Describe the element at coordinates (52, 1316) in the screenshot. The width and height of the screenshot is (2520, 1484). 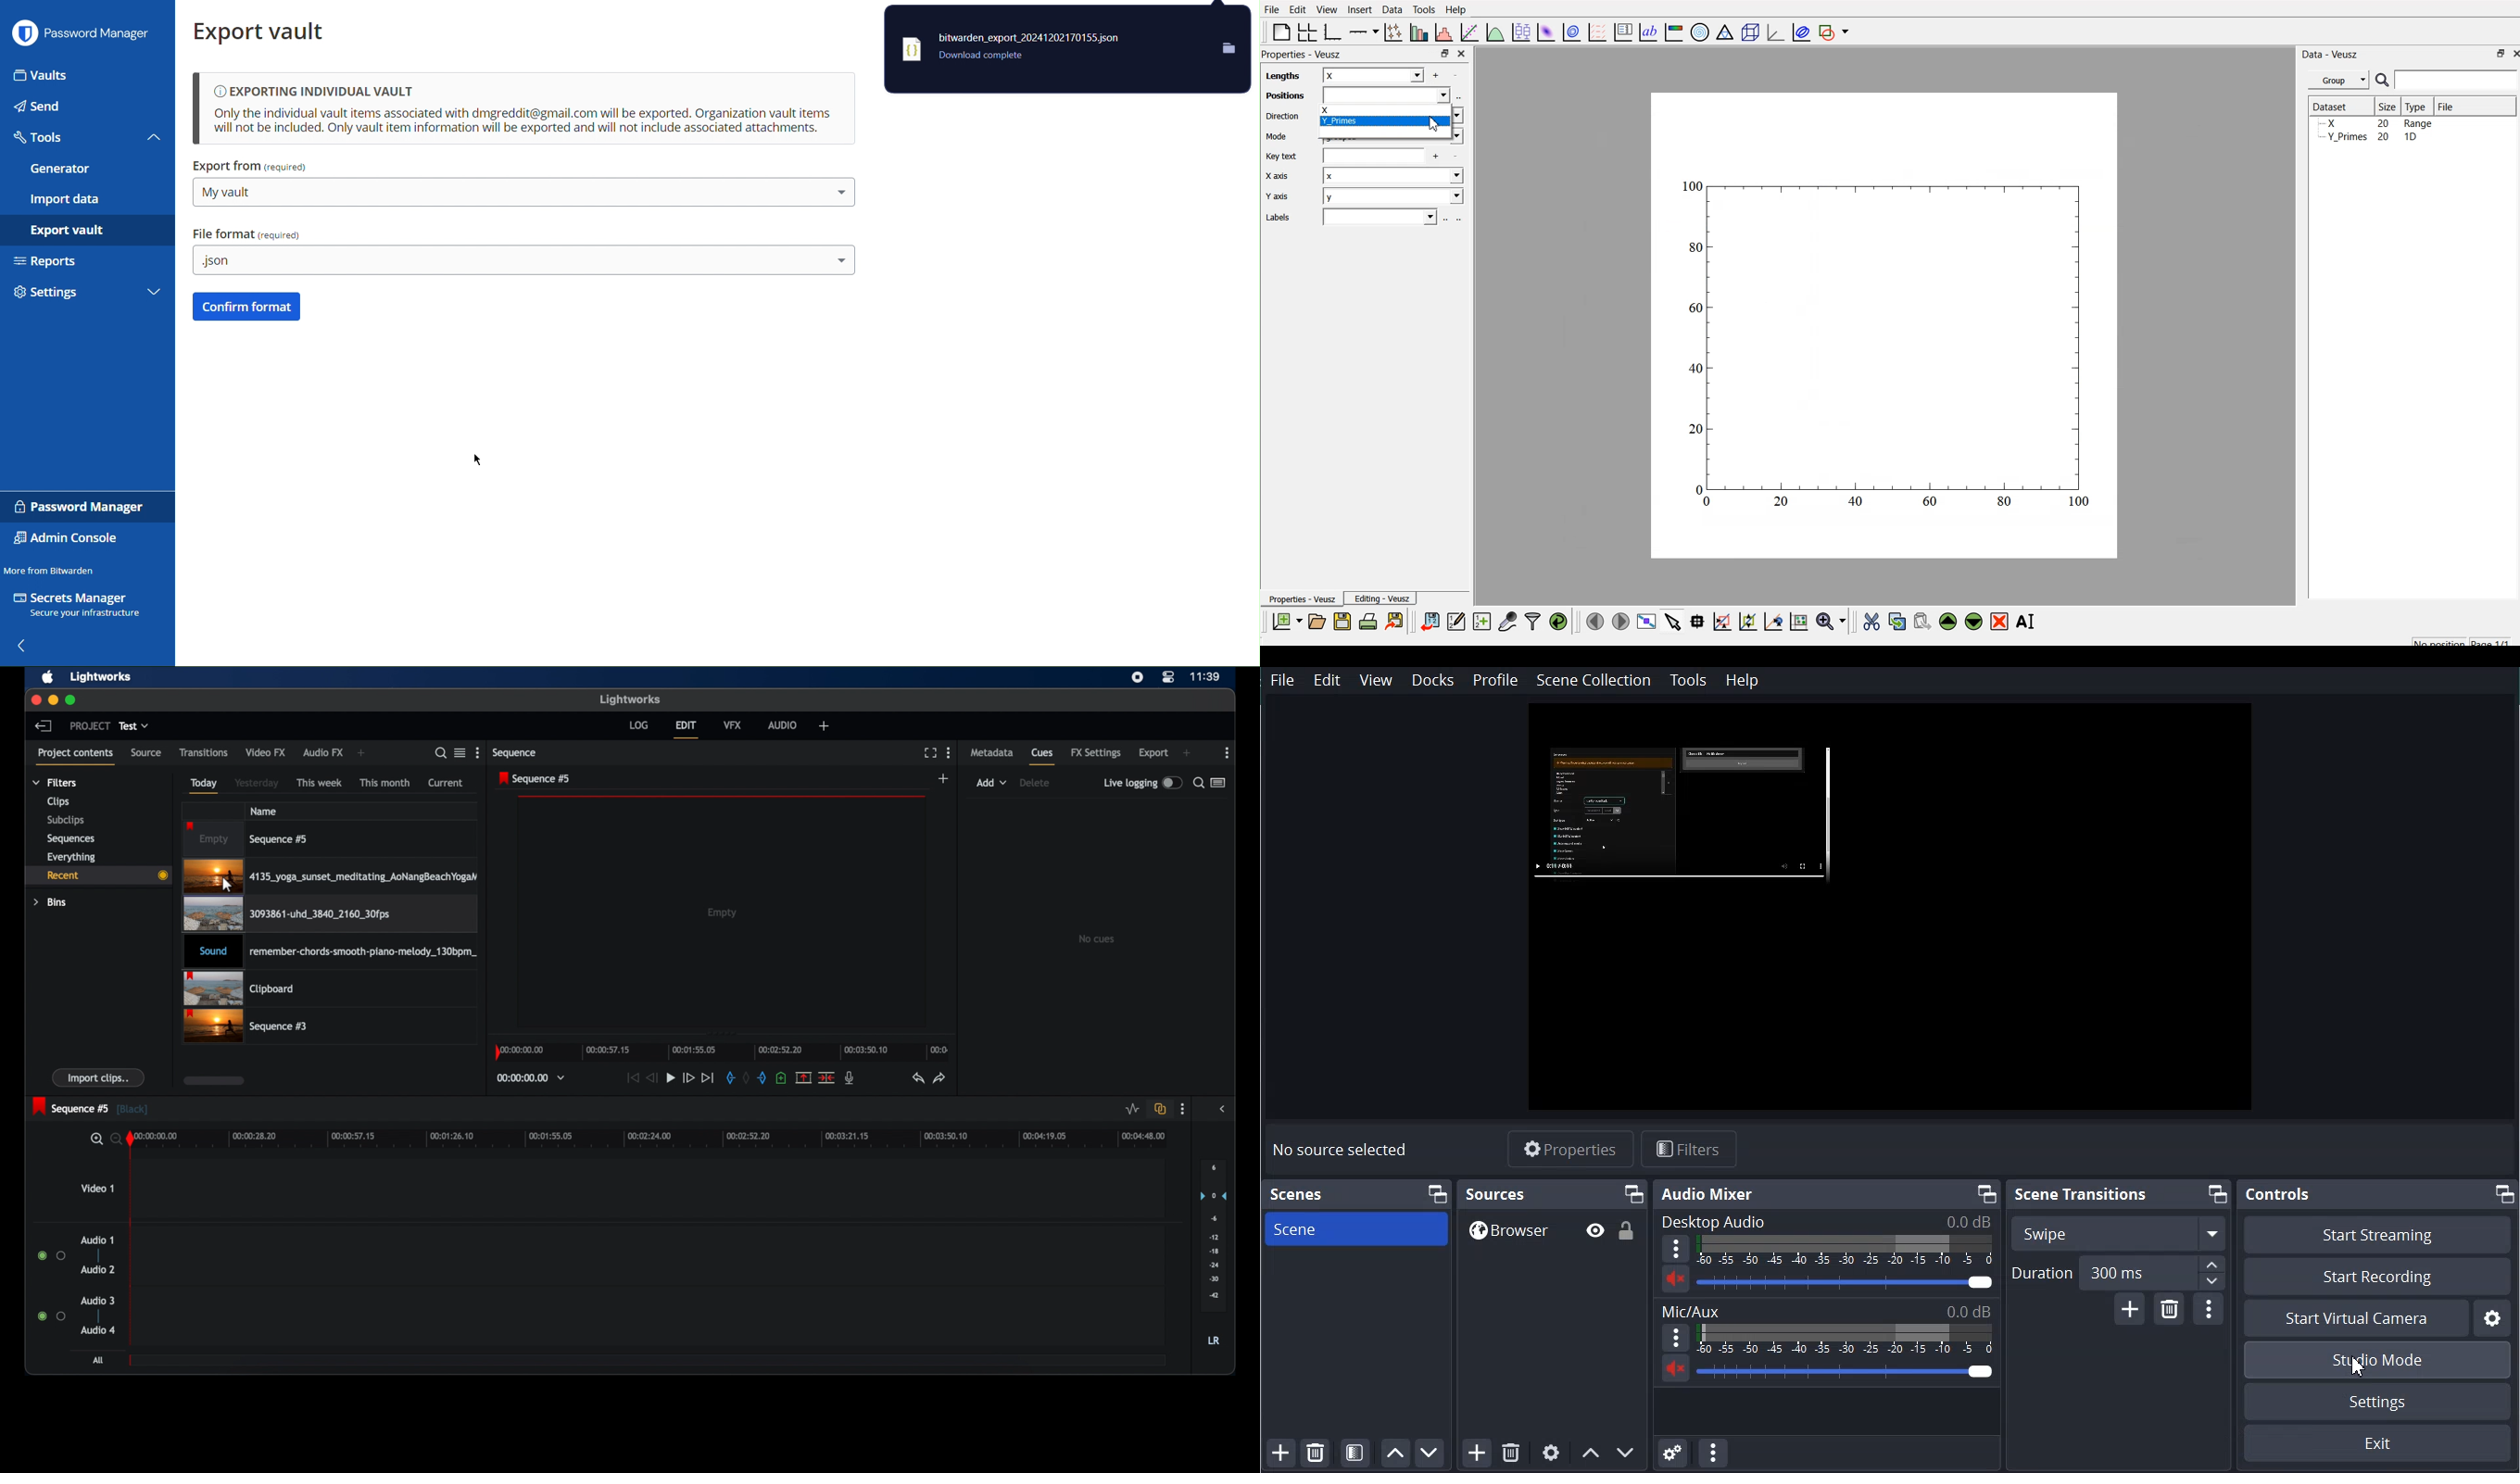
I see `radio  buttons` at that location.